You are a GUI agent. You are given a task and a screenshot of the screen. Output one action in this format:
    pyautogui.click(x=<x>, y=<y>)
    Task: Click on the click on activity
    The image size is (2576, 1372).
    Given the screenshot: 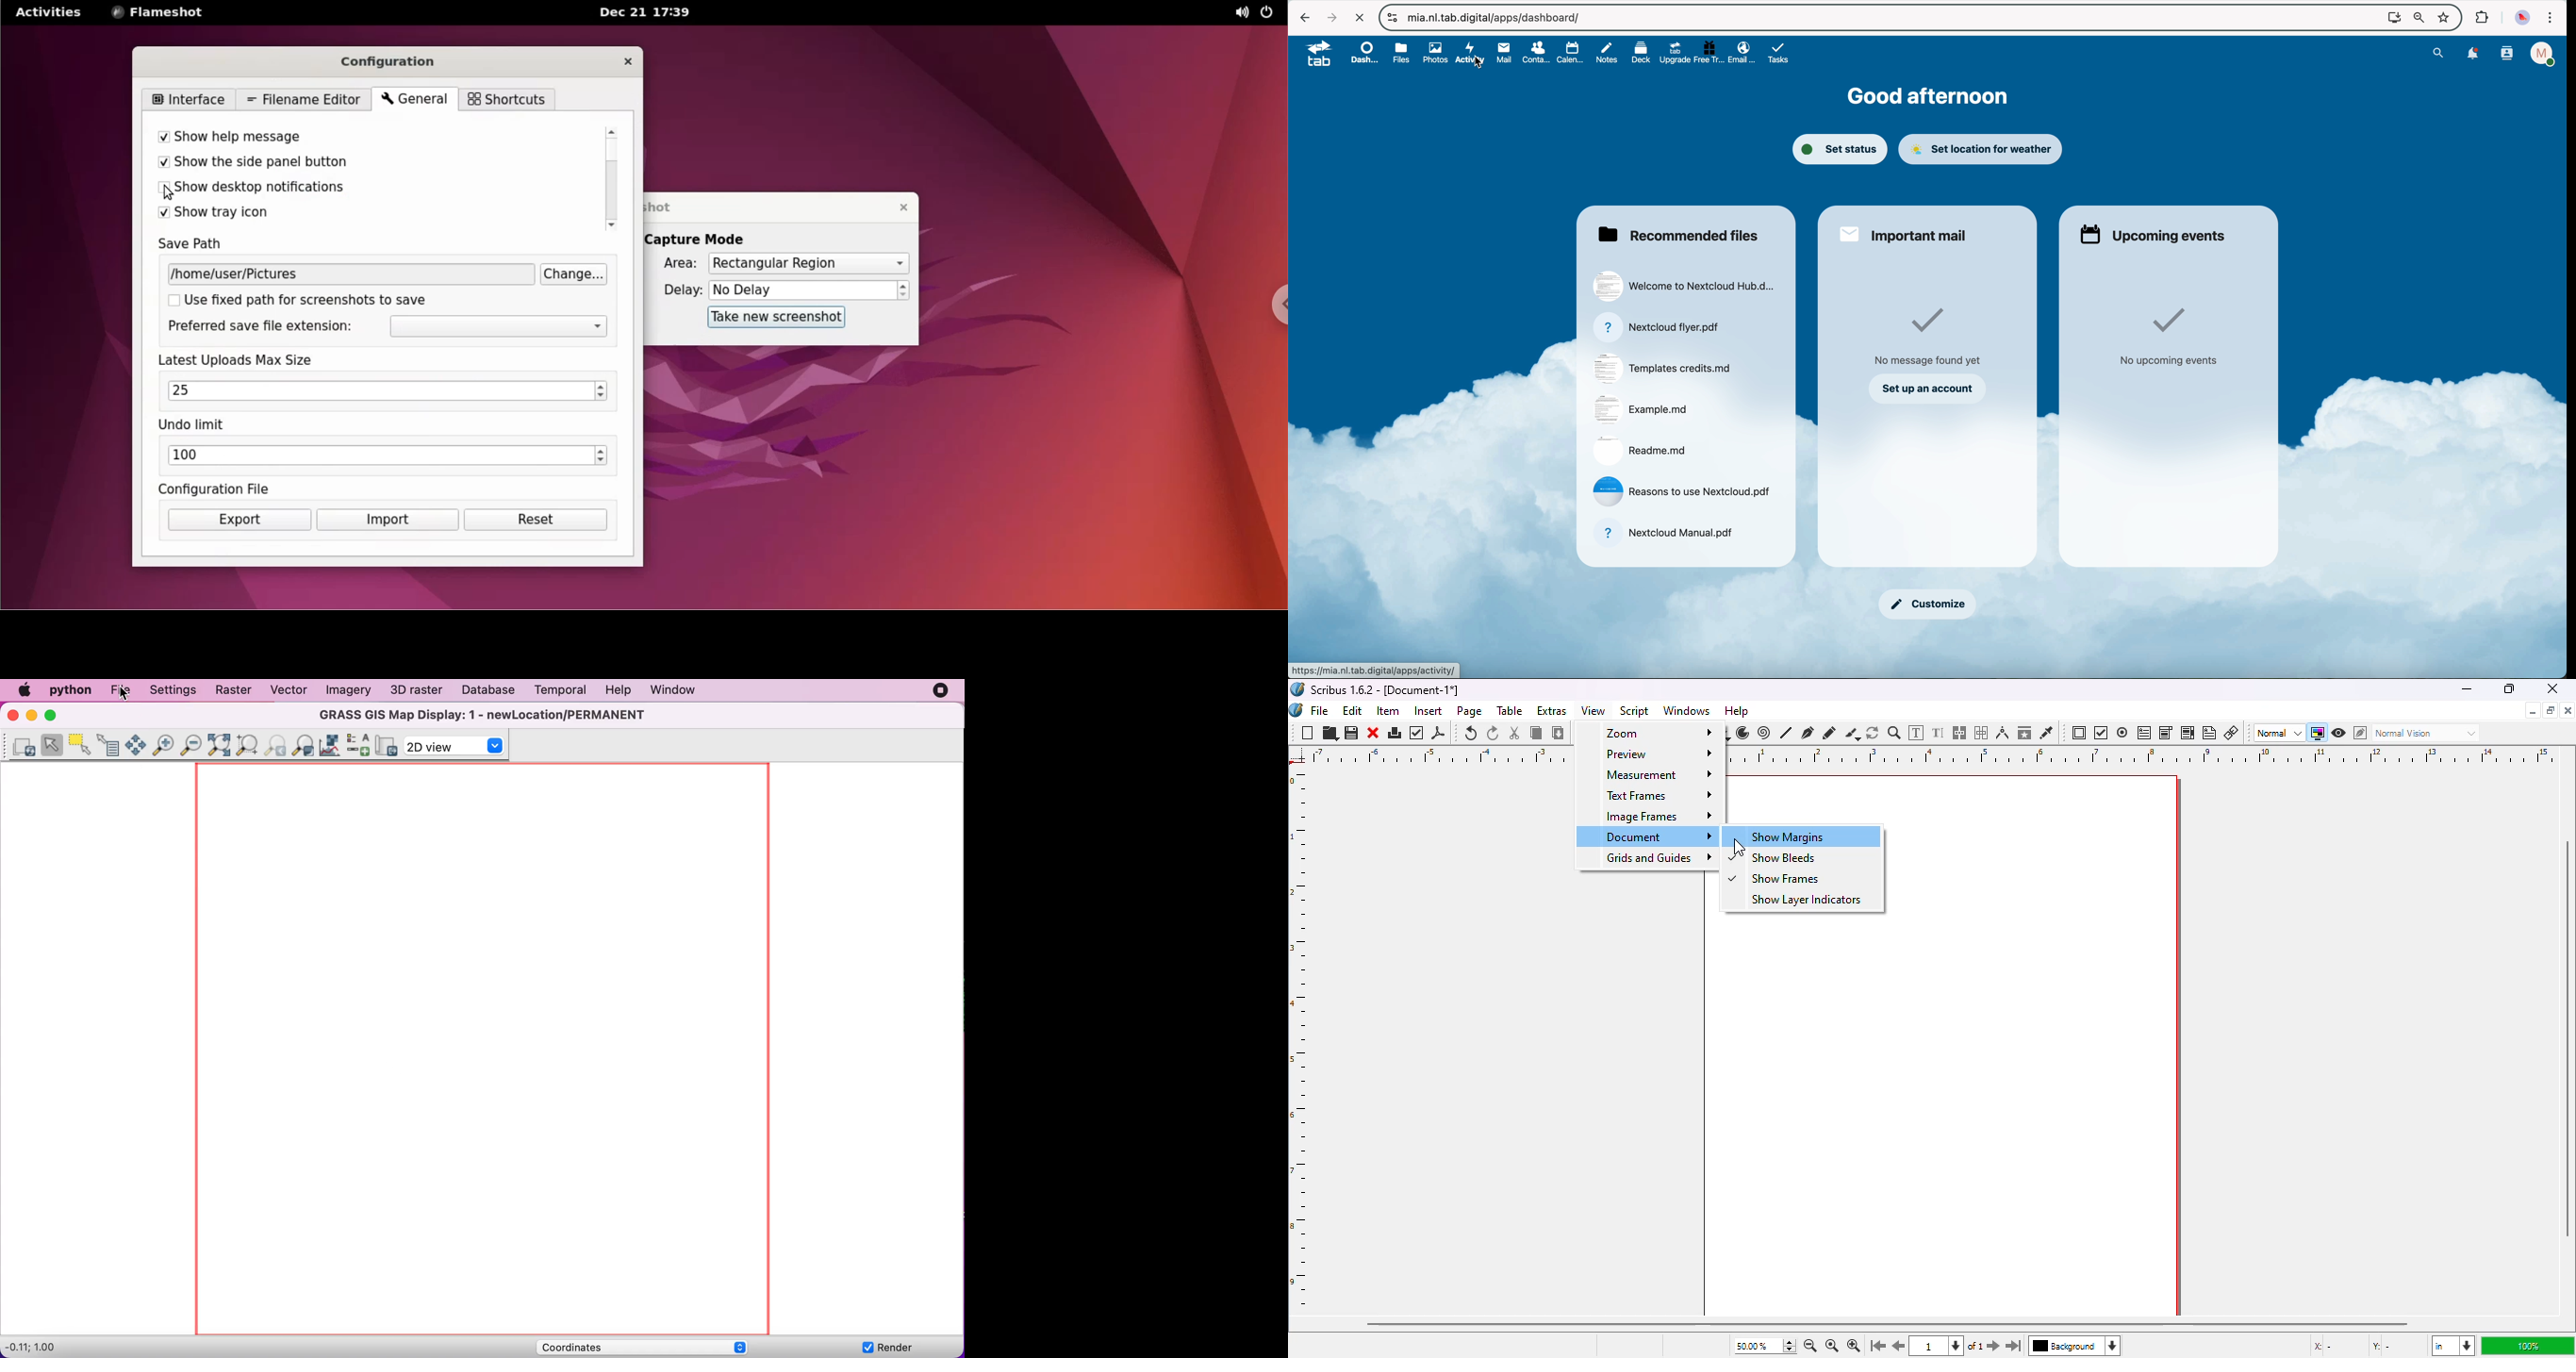 What is the action you would take?
    pyautogui.click(x=1471, y=54)
    